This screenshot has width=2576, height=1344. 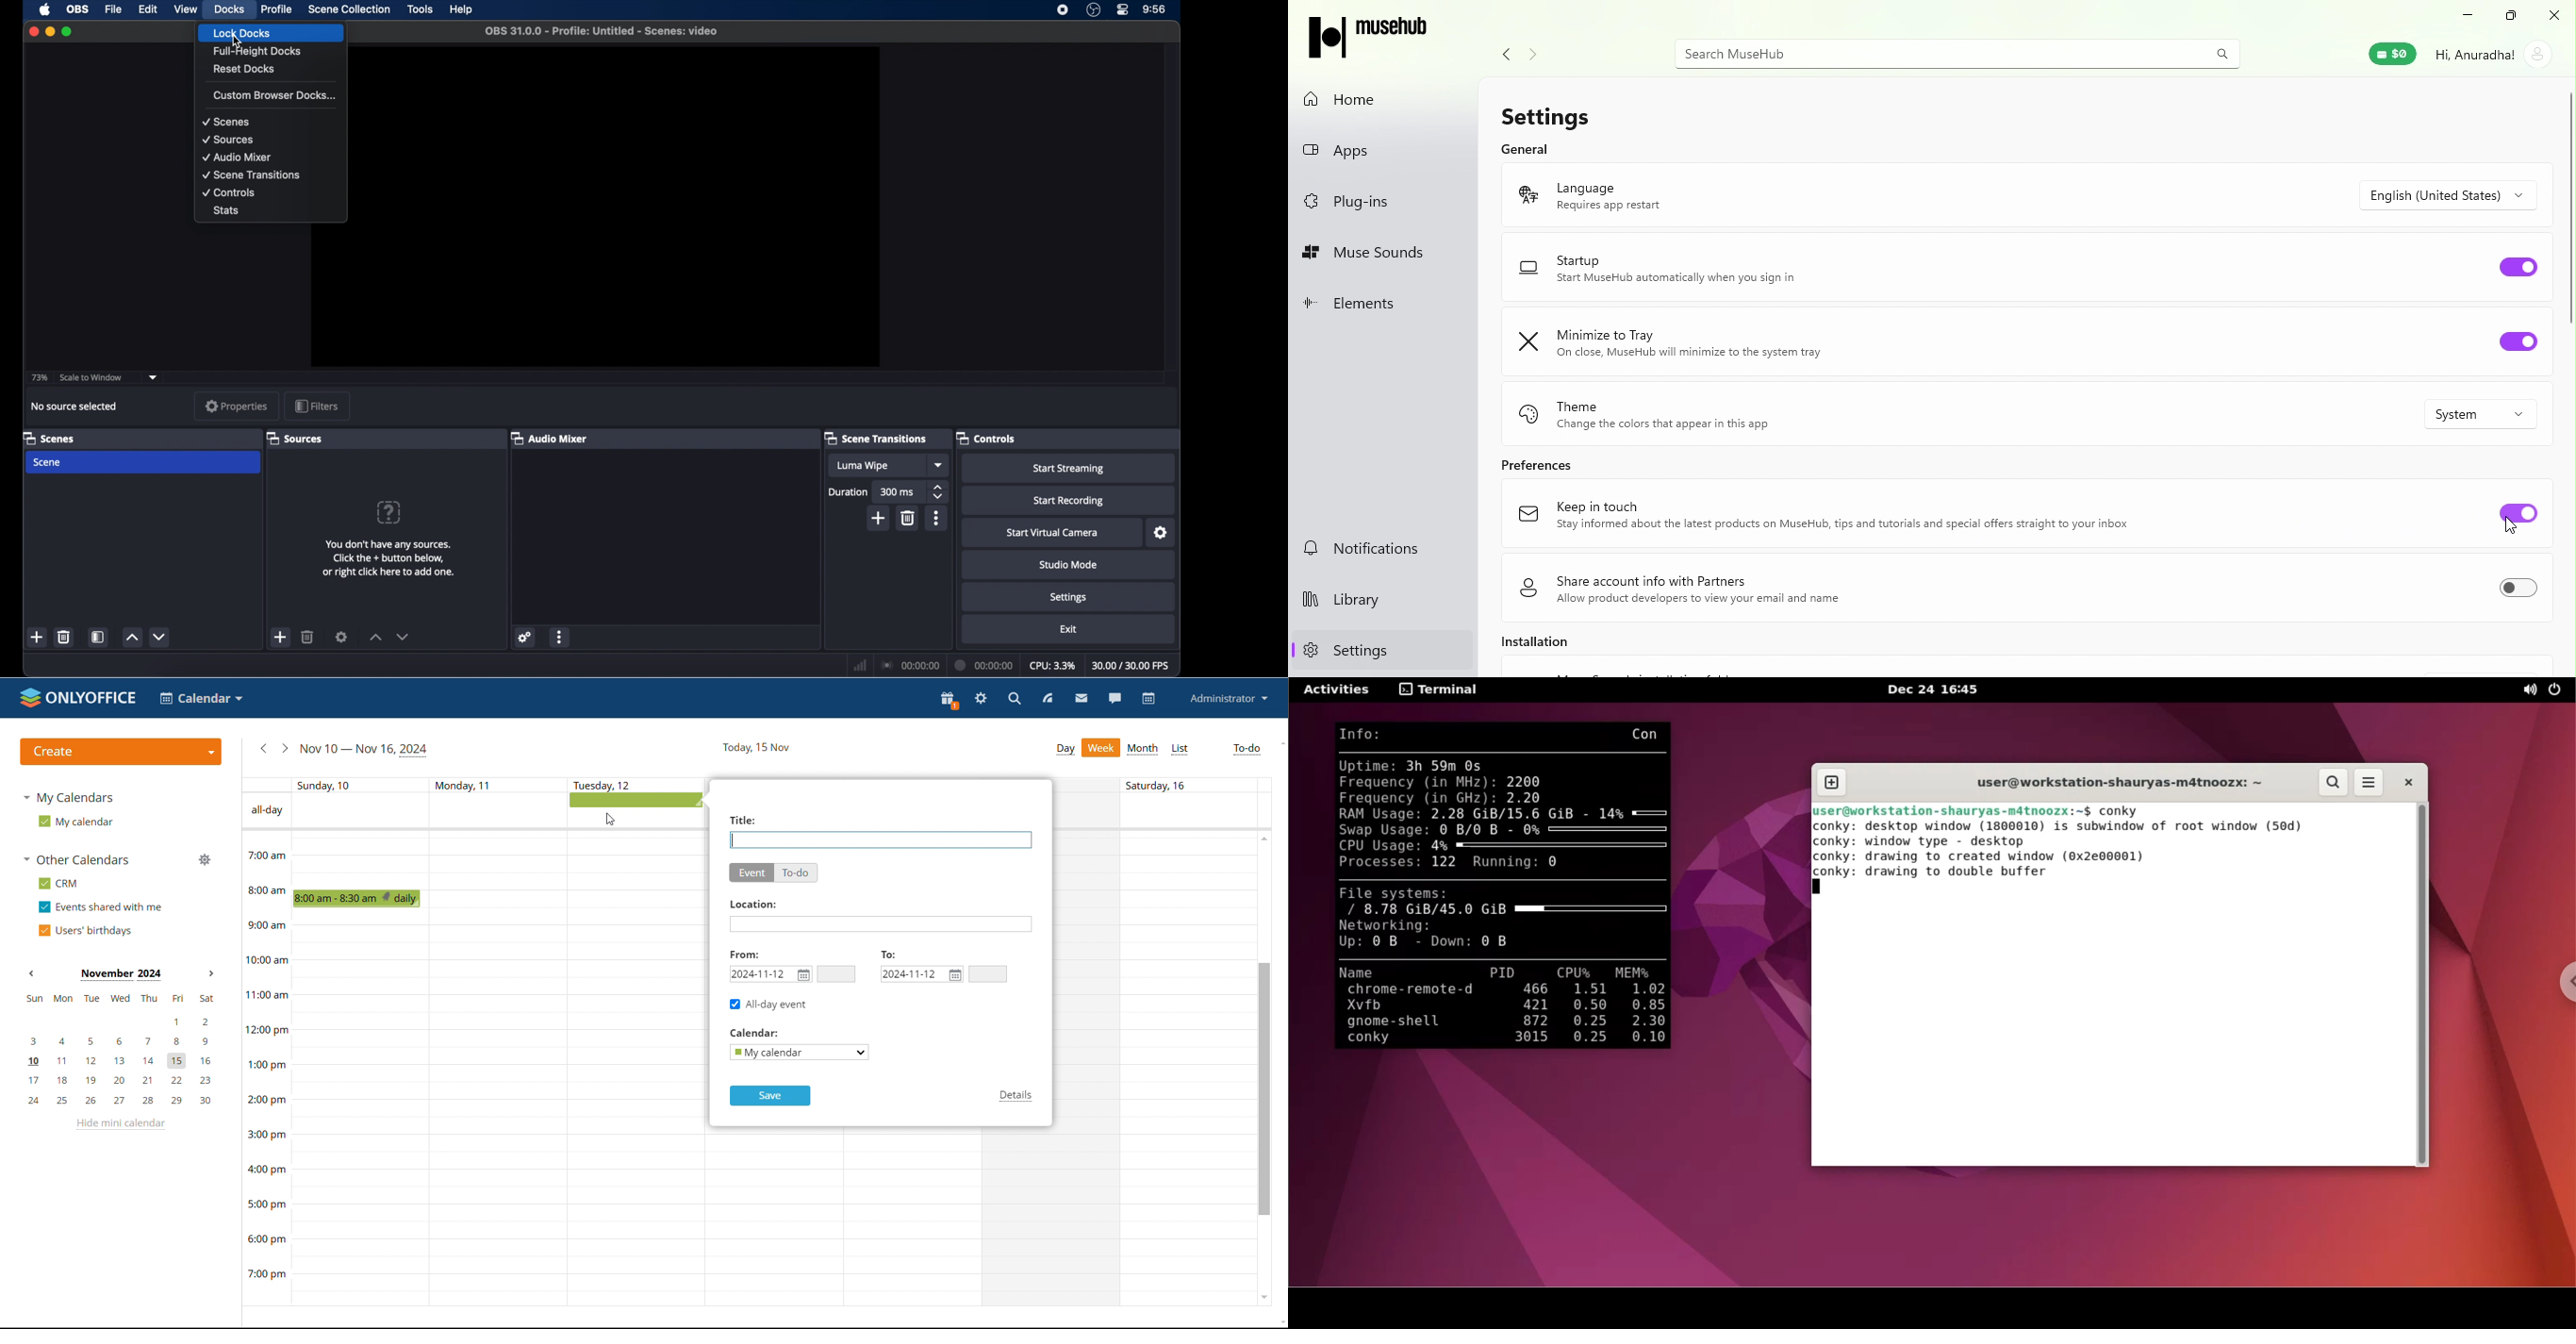 What do you see at coordinates (1068, 597) in the screenshot?
I see `settings` at bounding box center [1068, 597].